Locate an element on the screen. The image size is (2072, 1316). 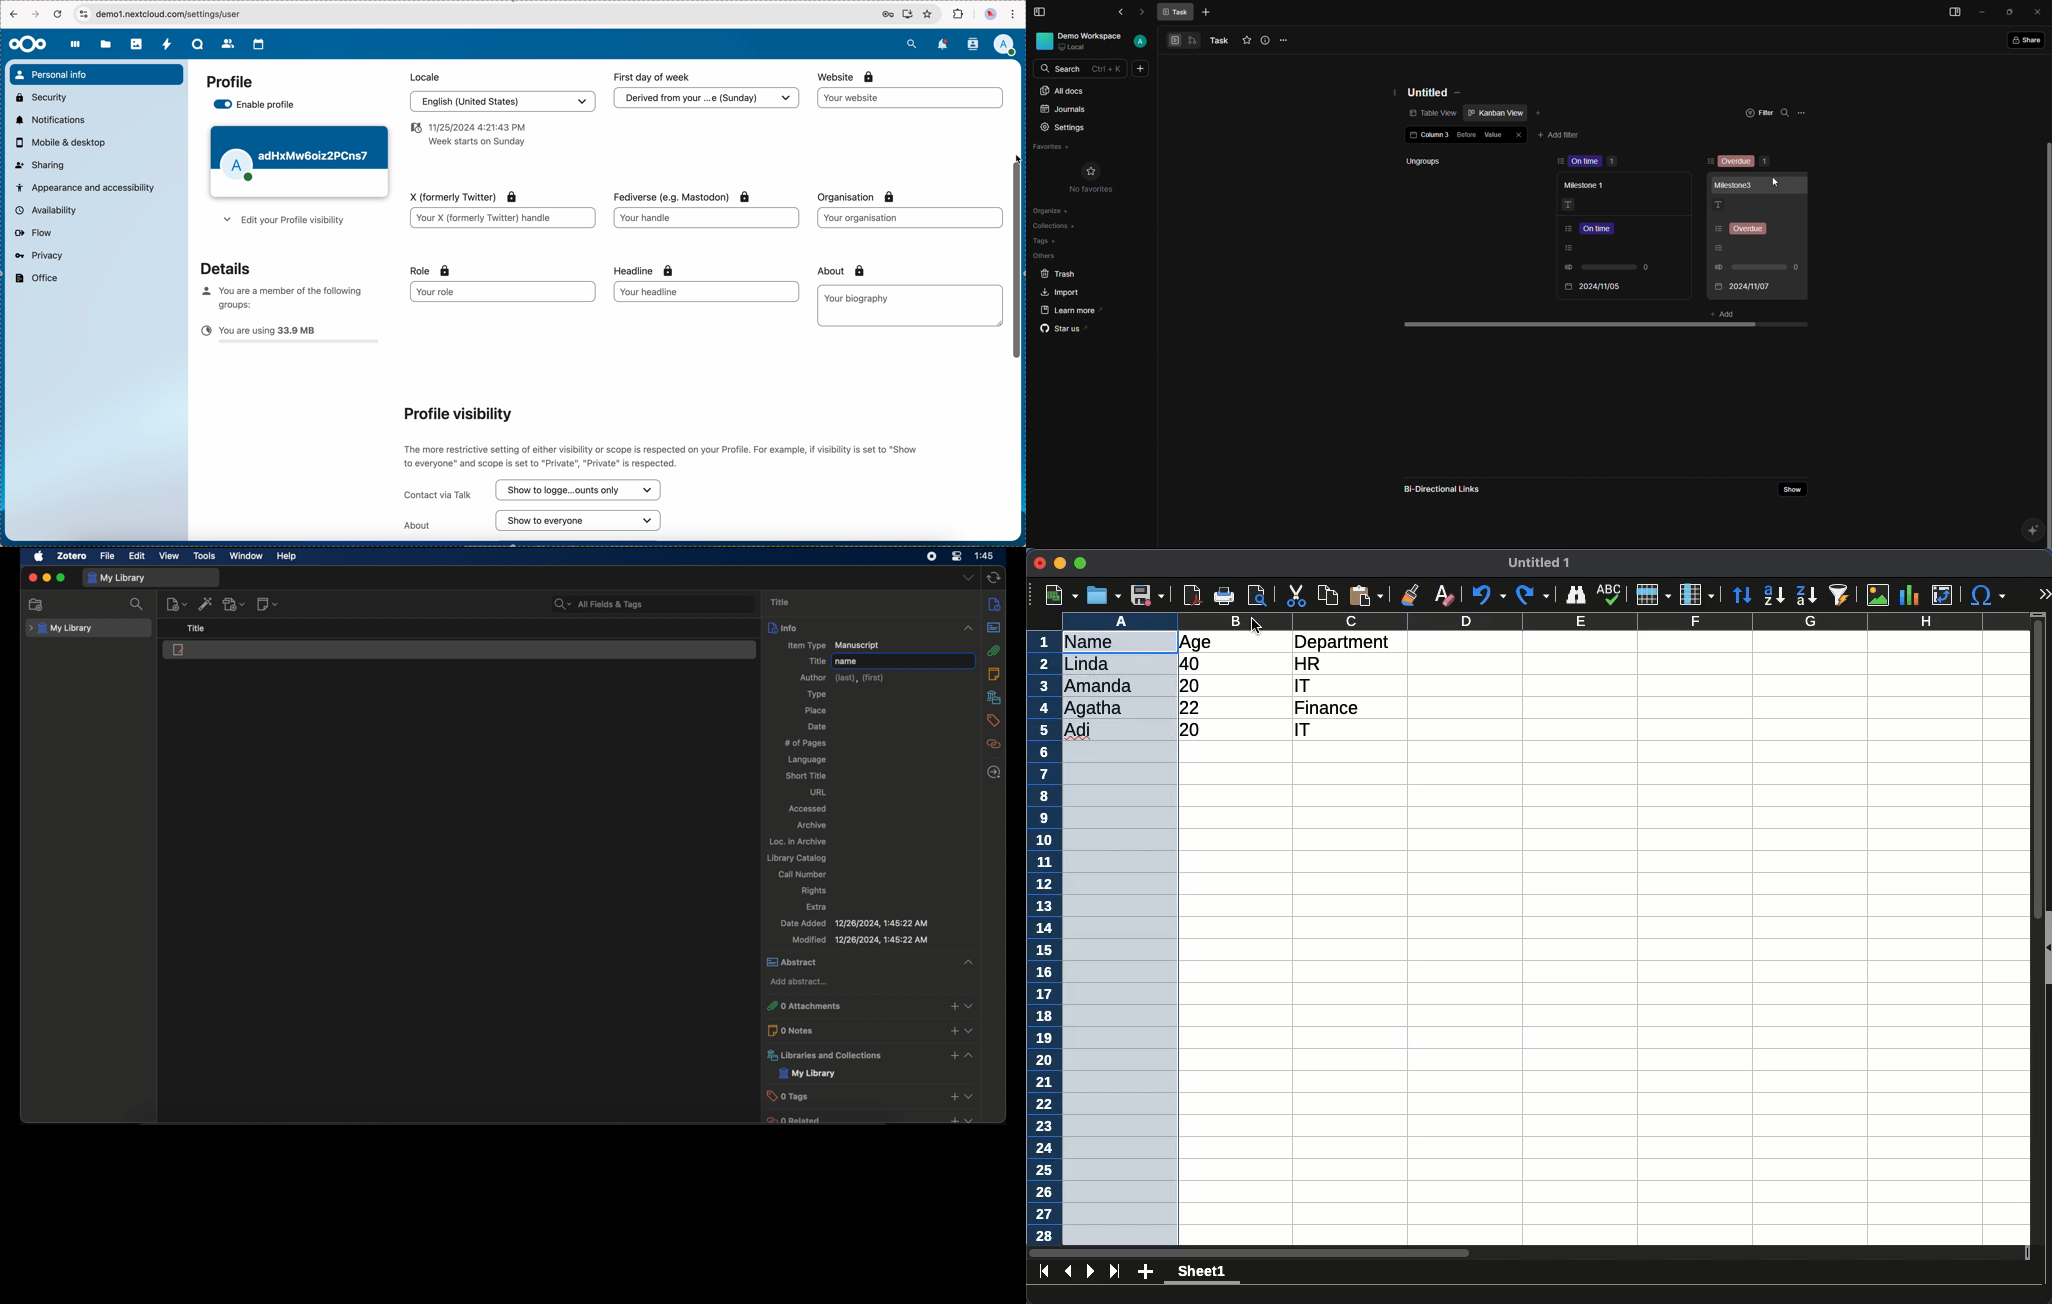
Listing is located at coordinates (1596, 228).